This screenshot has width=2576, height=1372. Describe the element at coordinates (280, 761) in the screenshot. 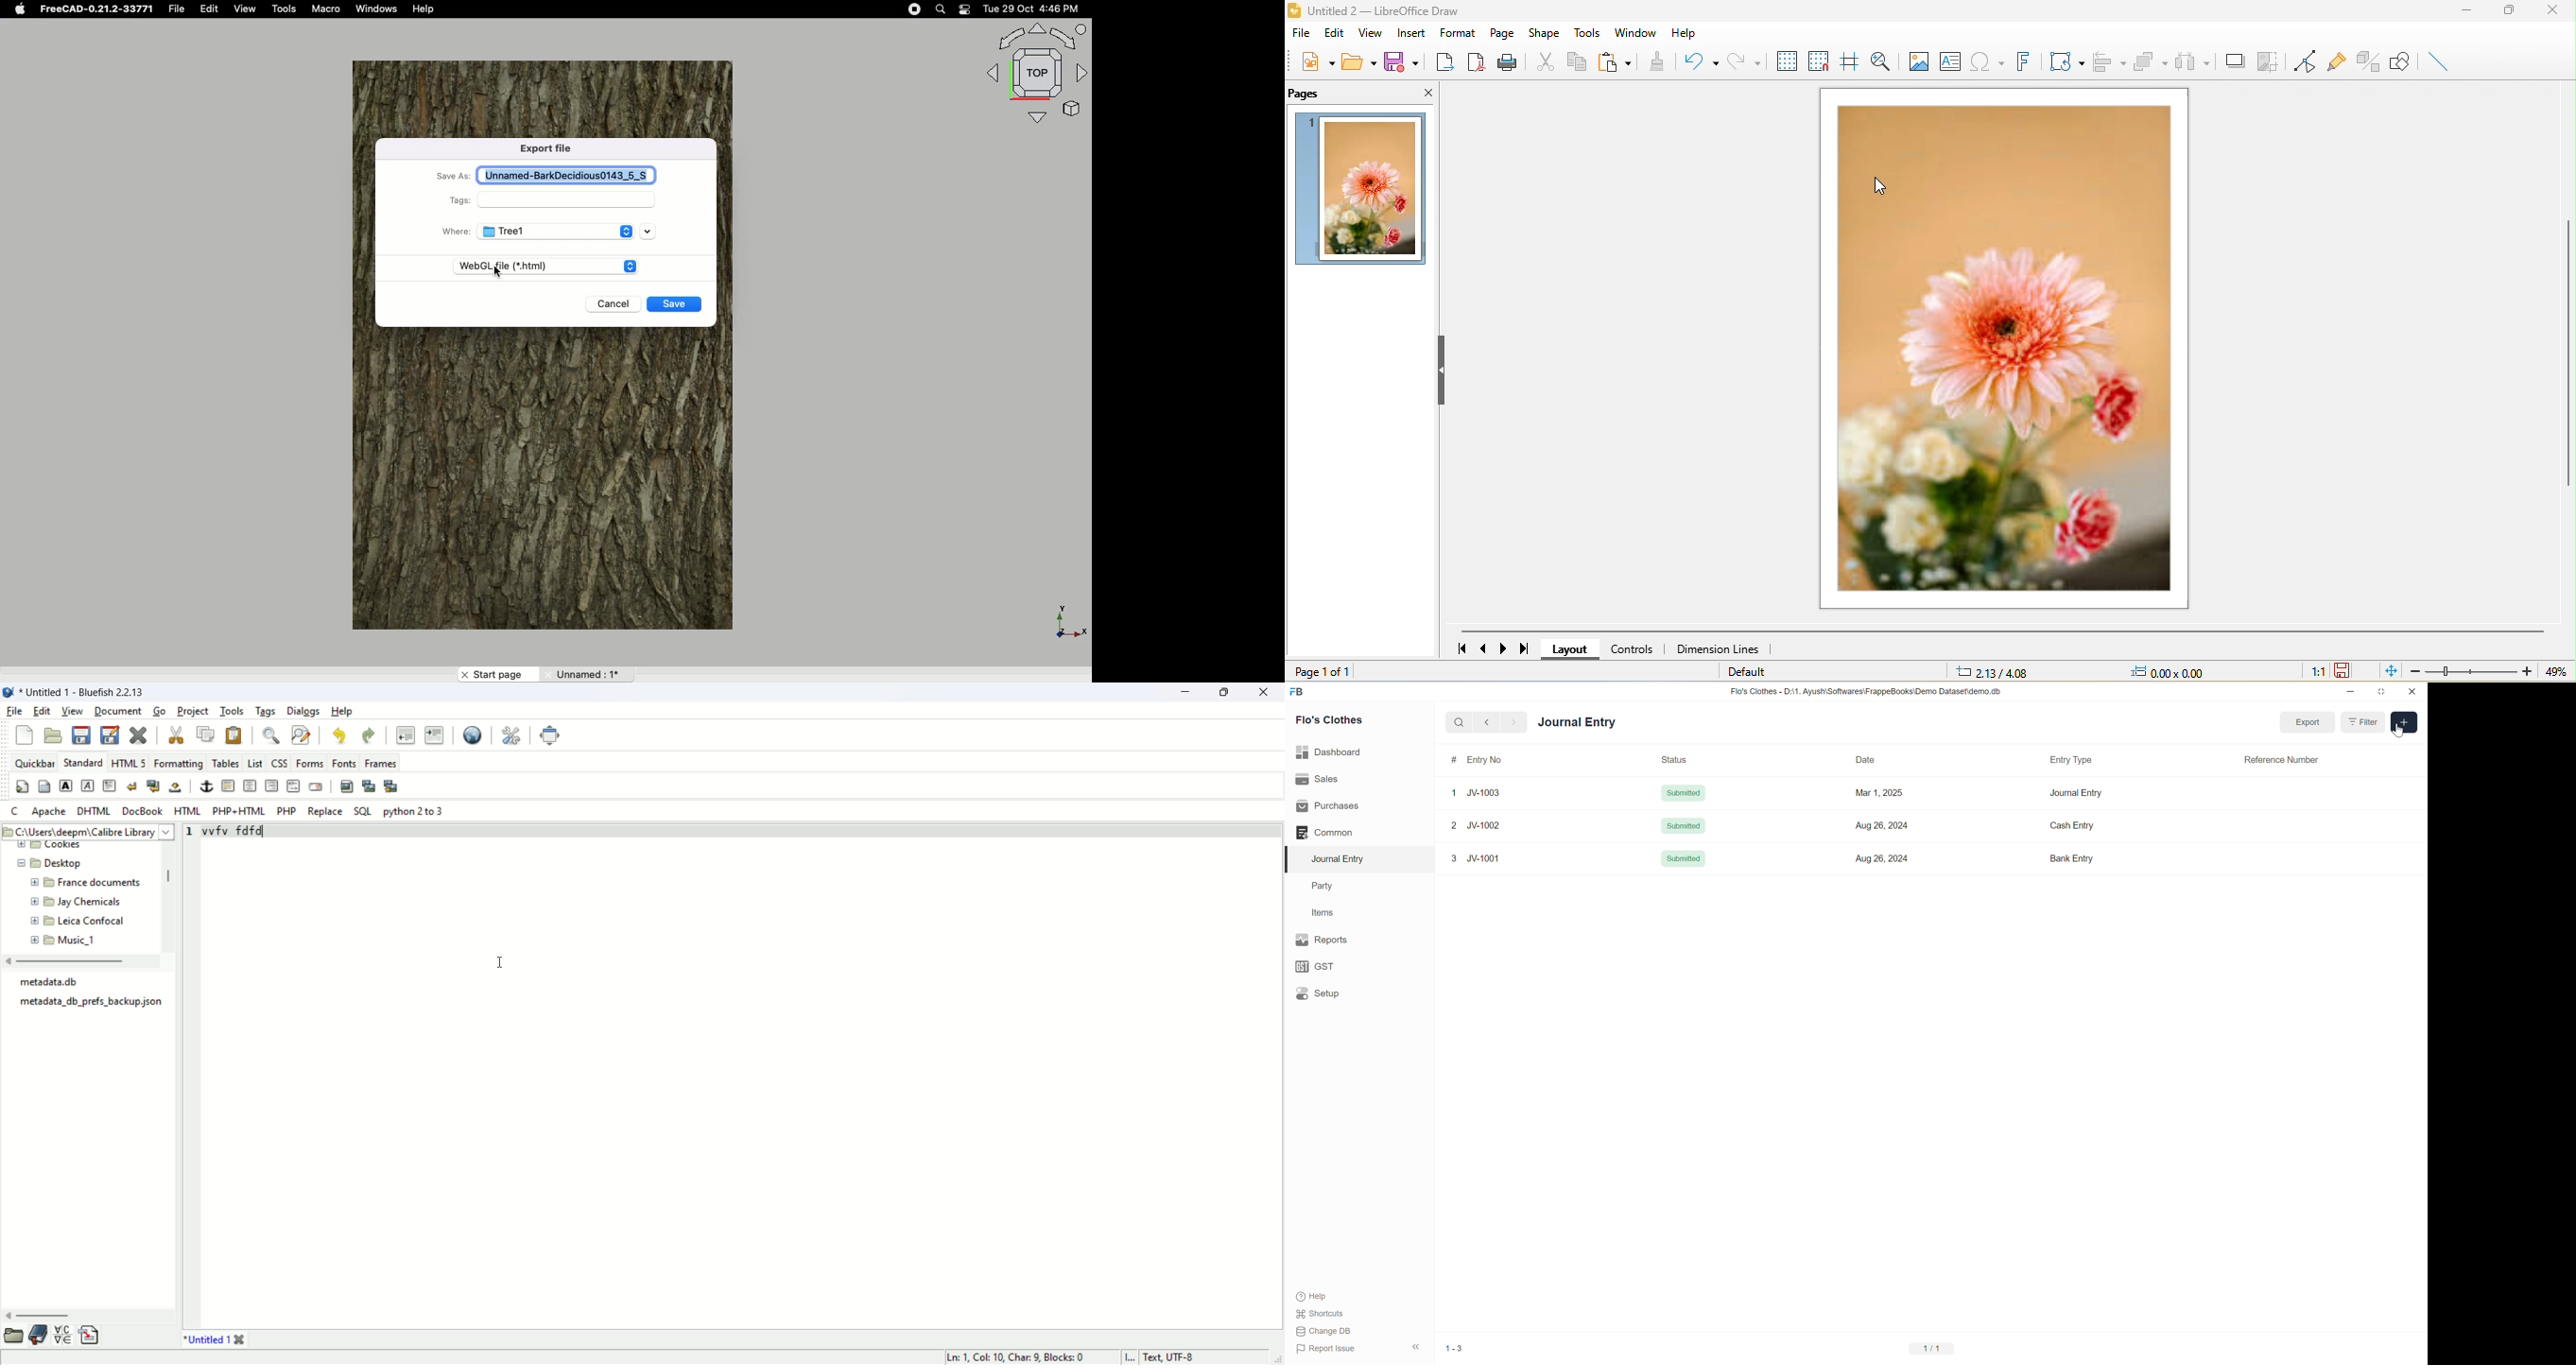

I see `CSS` at that location.